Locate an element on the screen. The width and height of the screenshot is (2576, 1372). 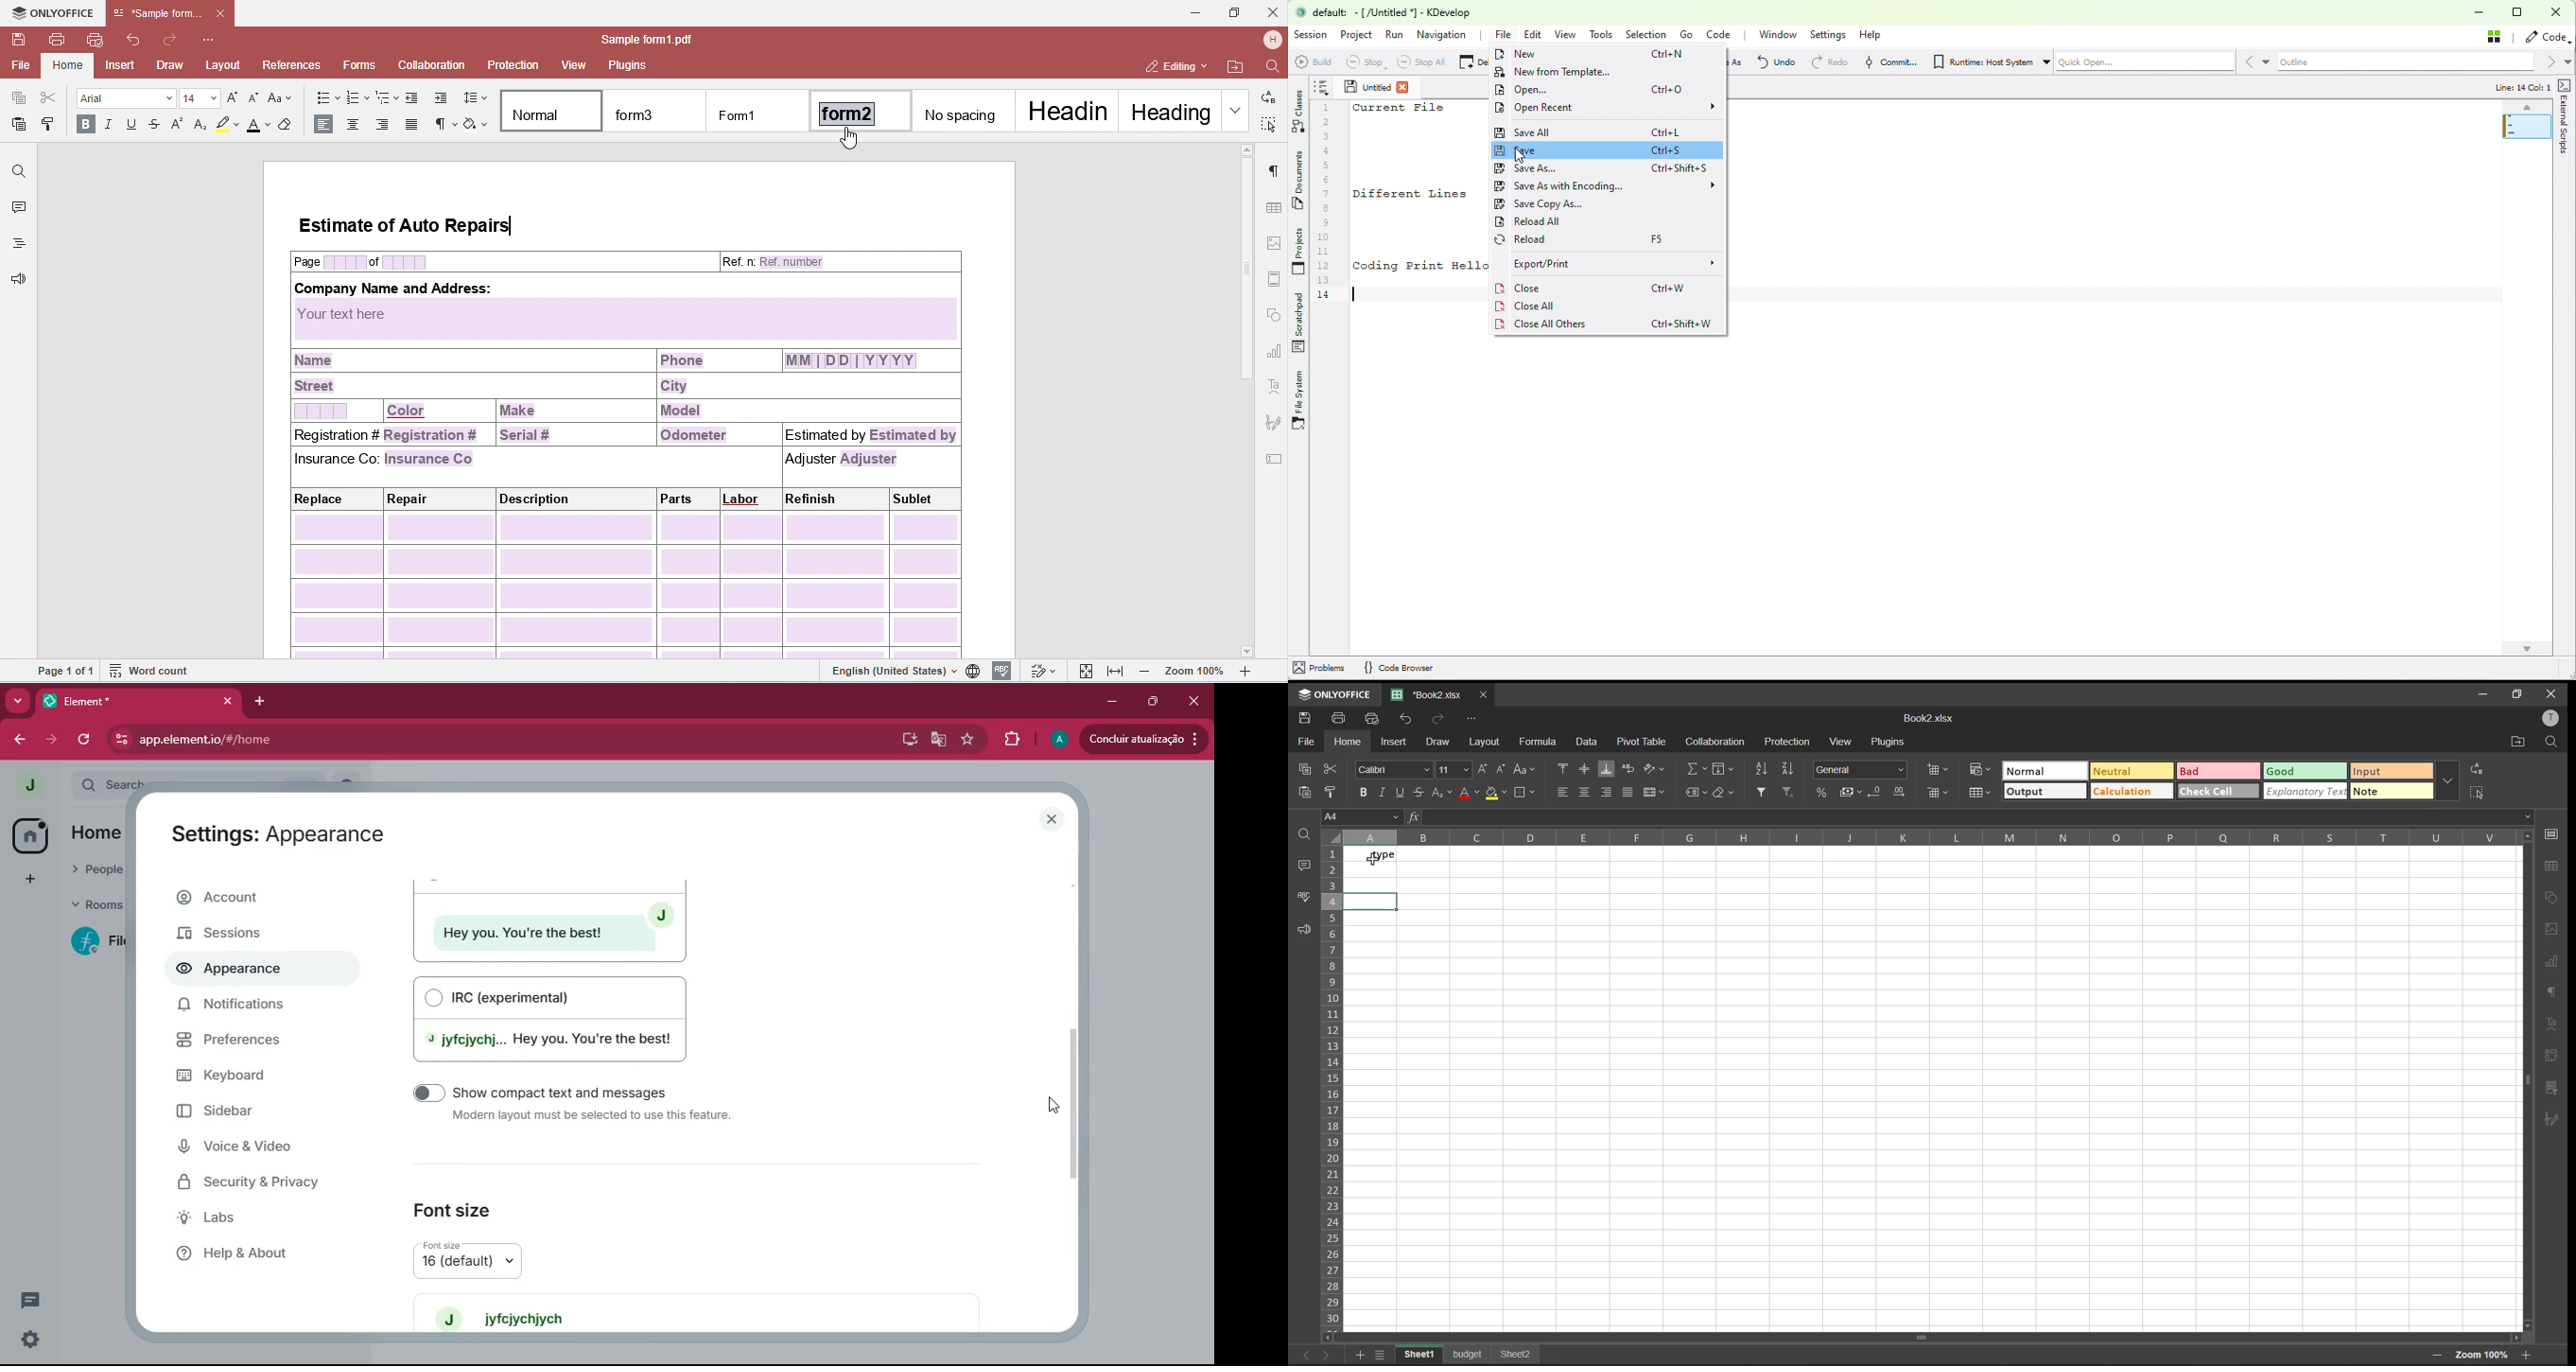
strikethrough is located at coordinates (1419, 791).